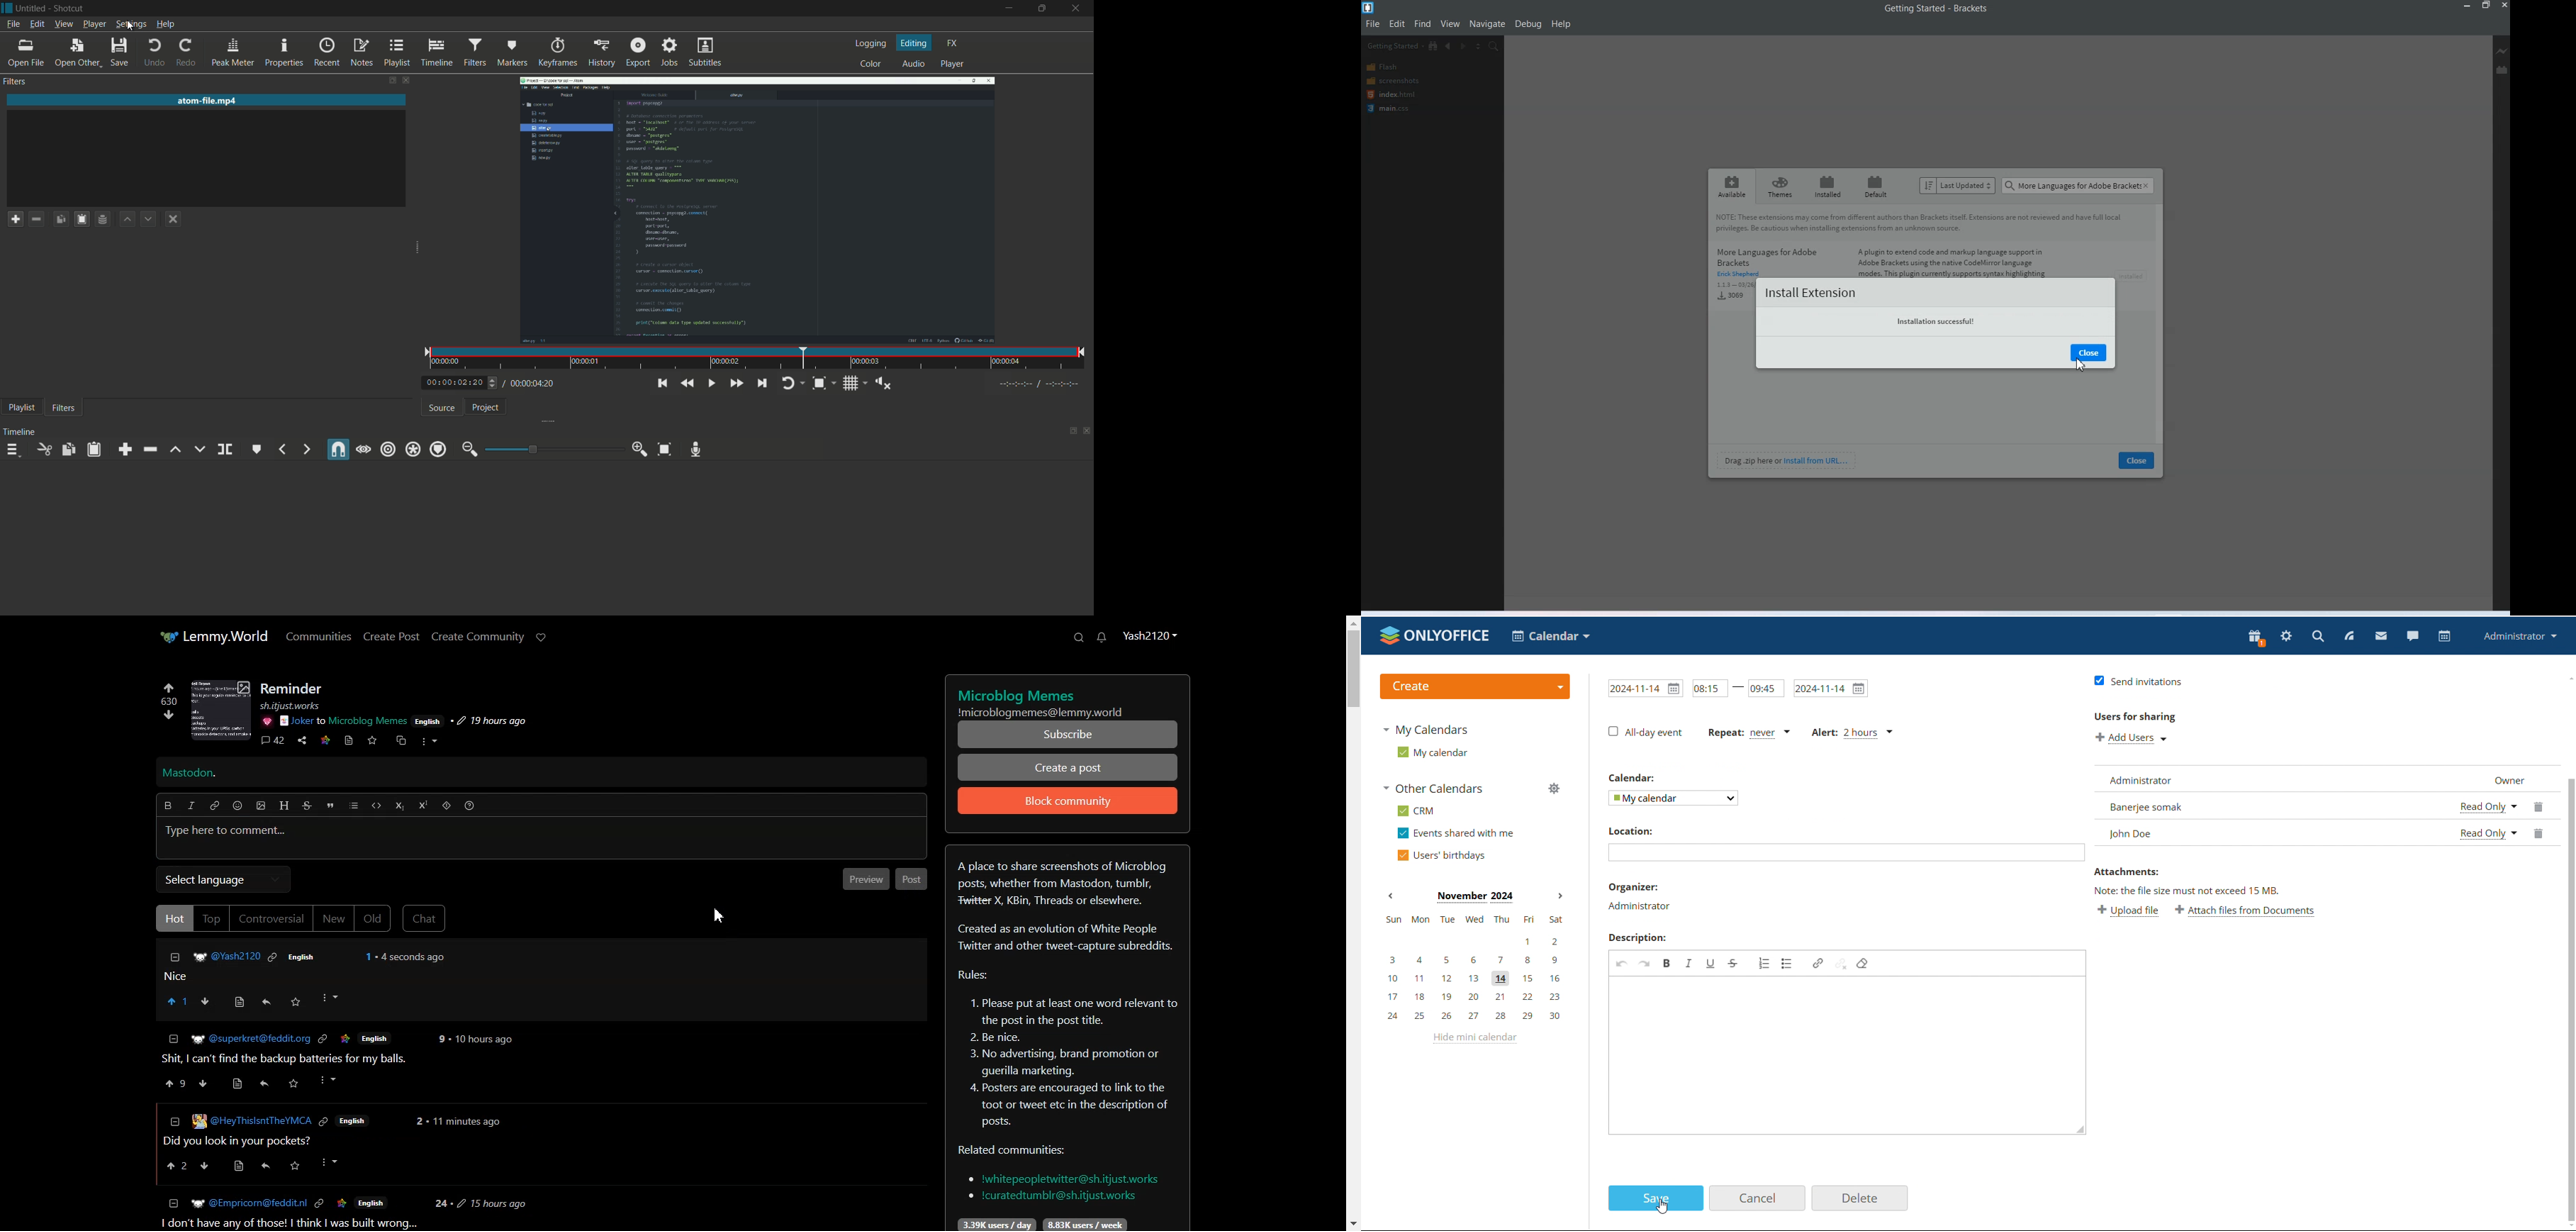 This screenshot has height=1232, width=2576. Describe the element at coordinates (335, 1162) in the screenshot. I see `` at that location.